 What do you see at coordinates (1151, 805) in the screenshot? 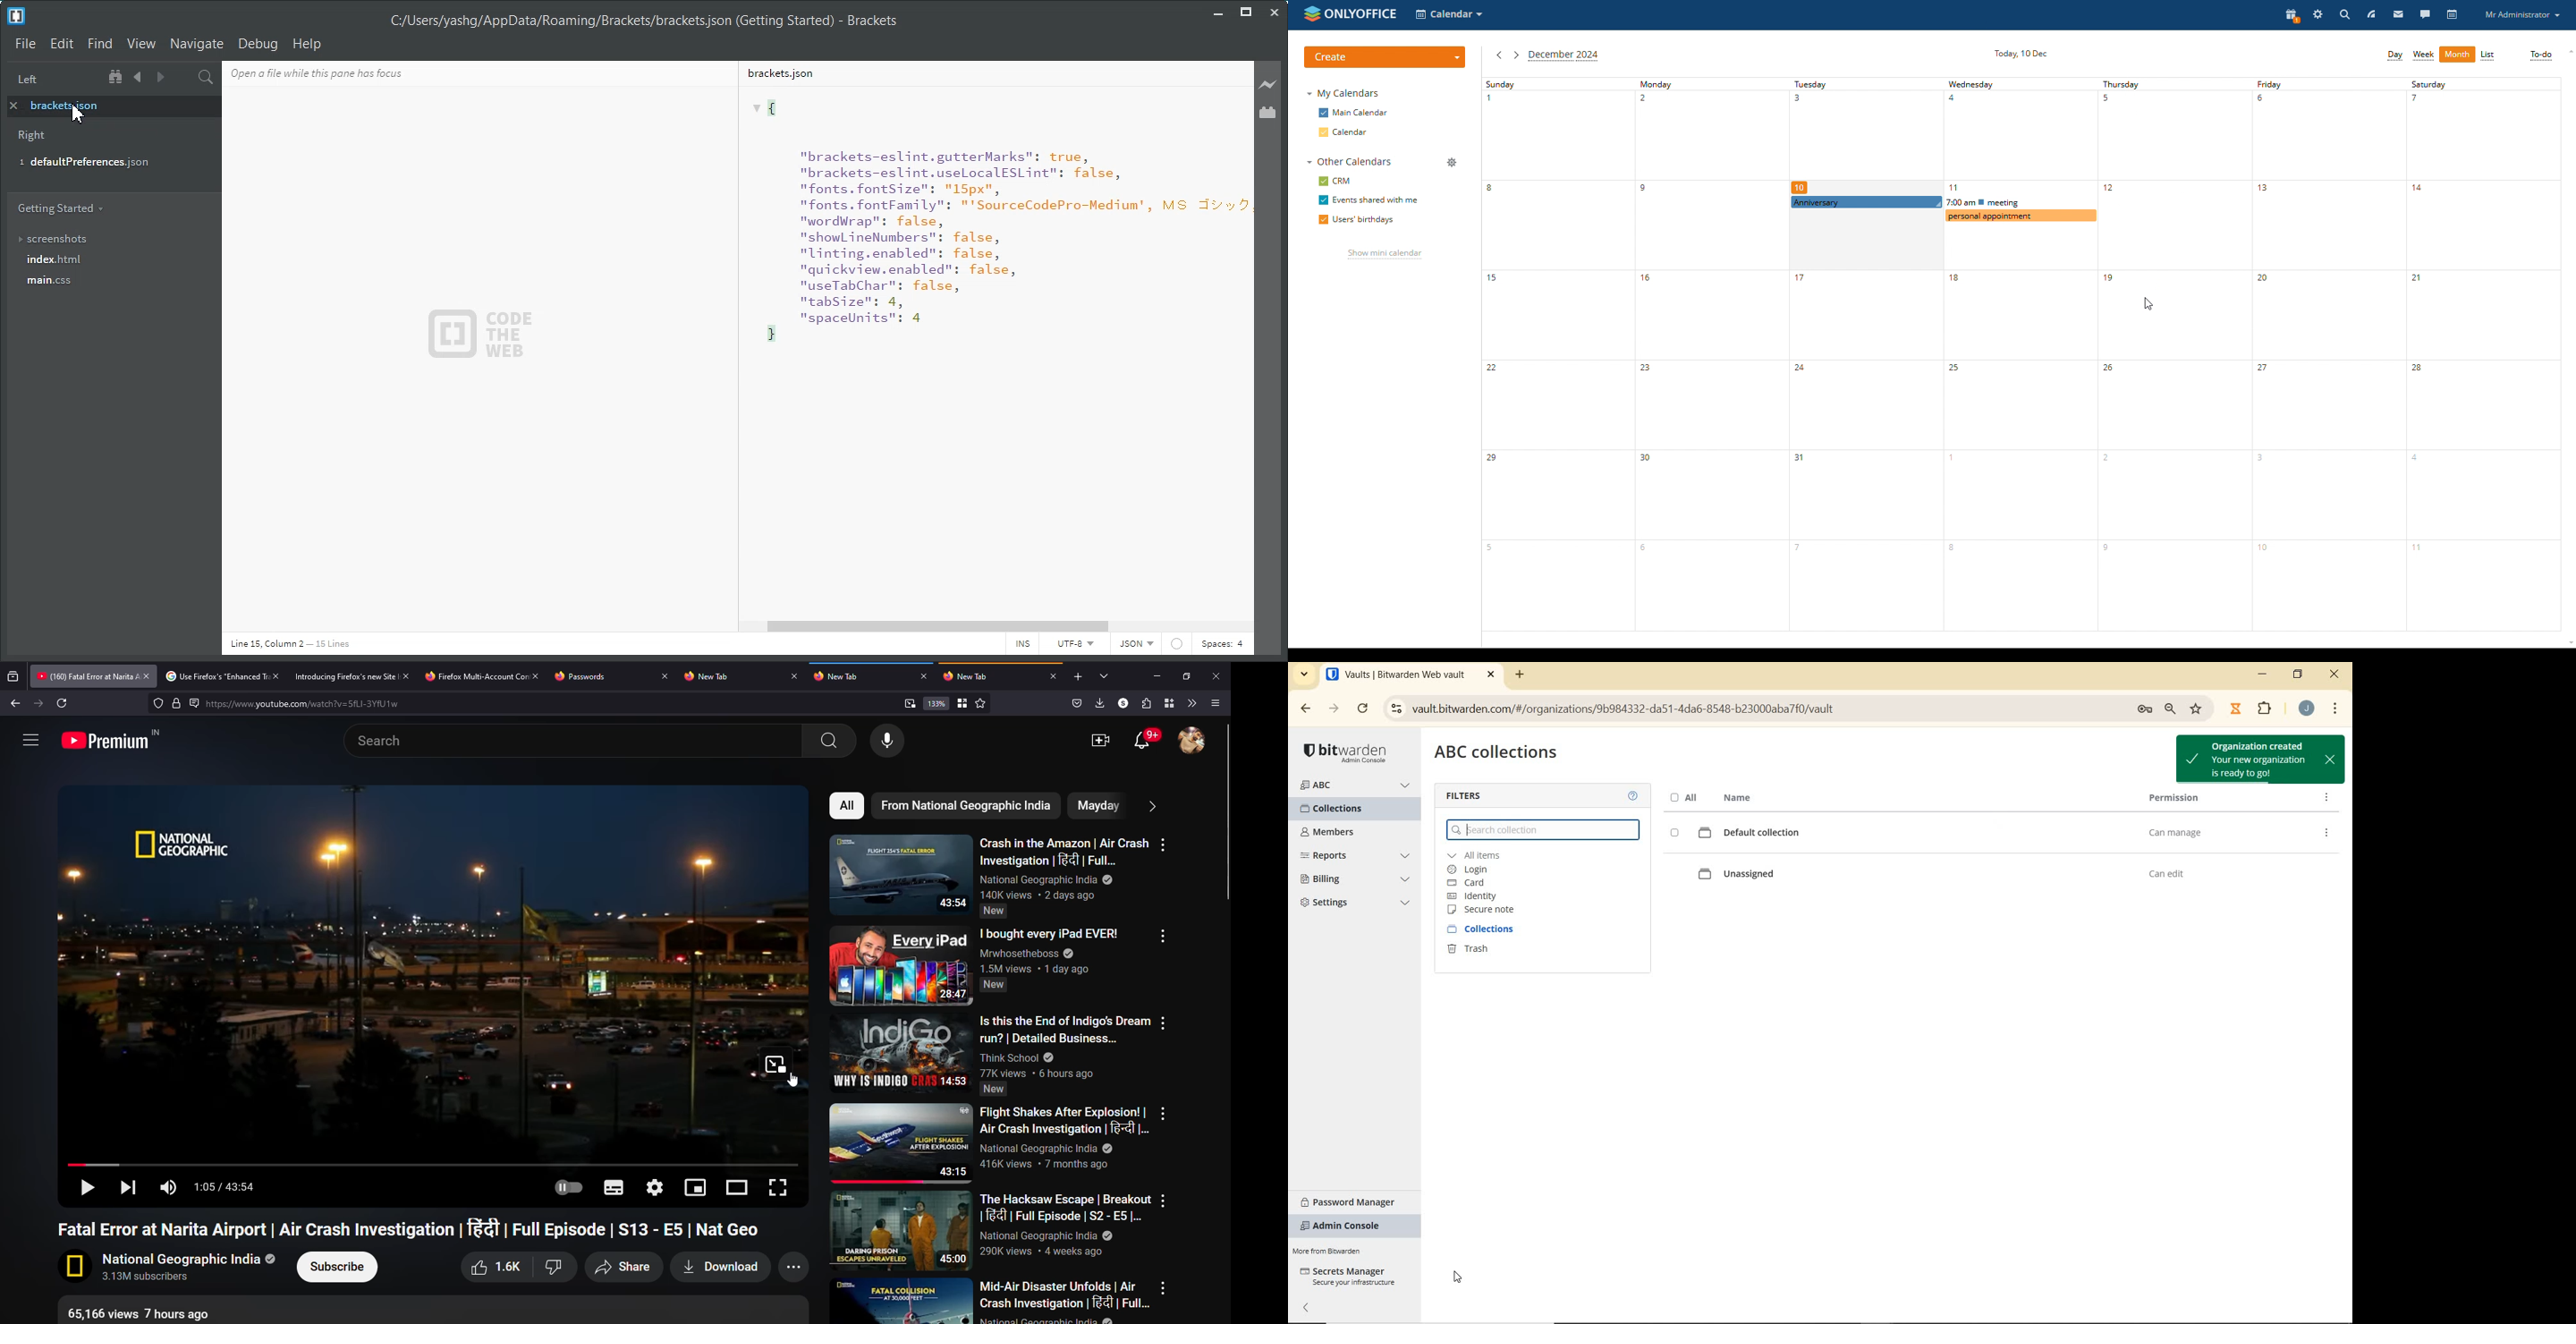
I see `more` at bounding box center [1151, 805].